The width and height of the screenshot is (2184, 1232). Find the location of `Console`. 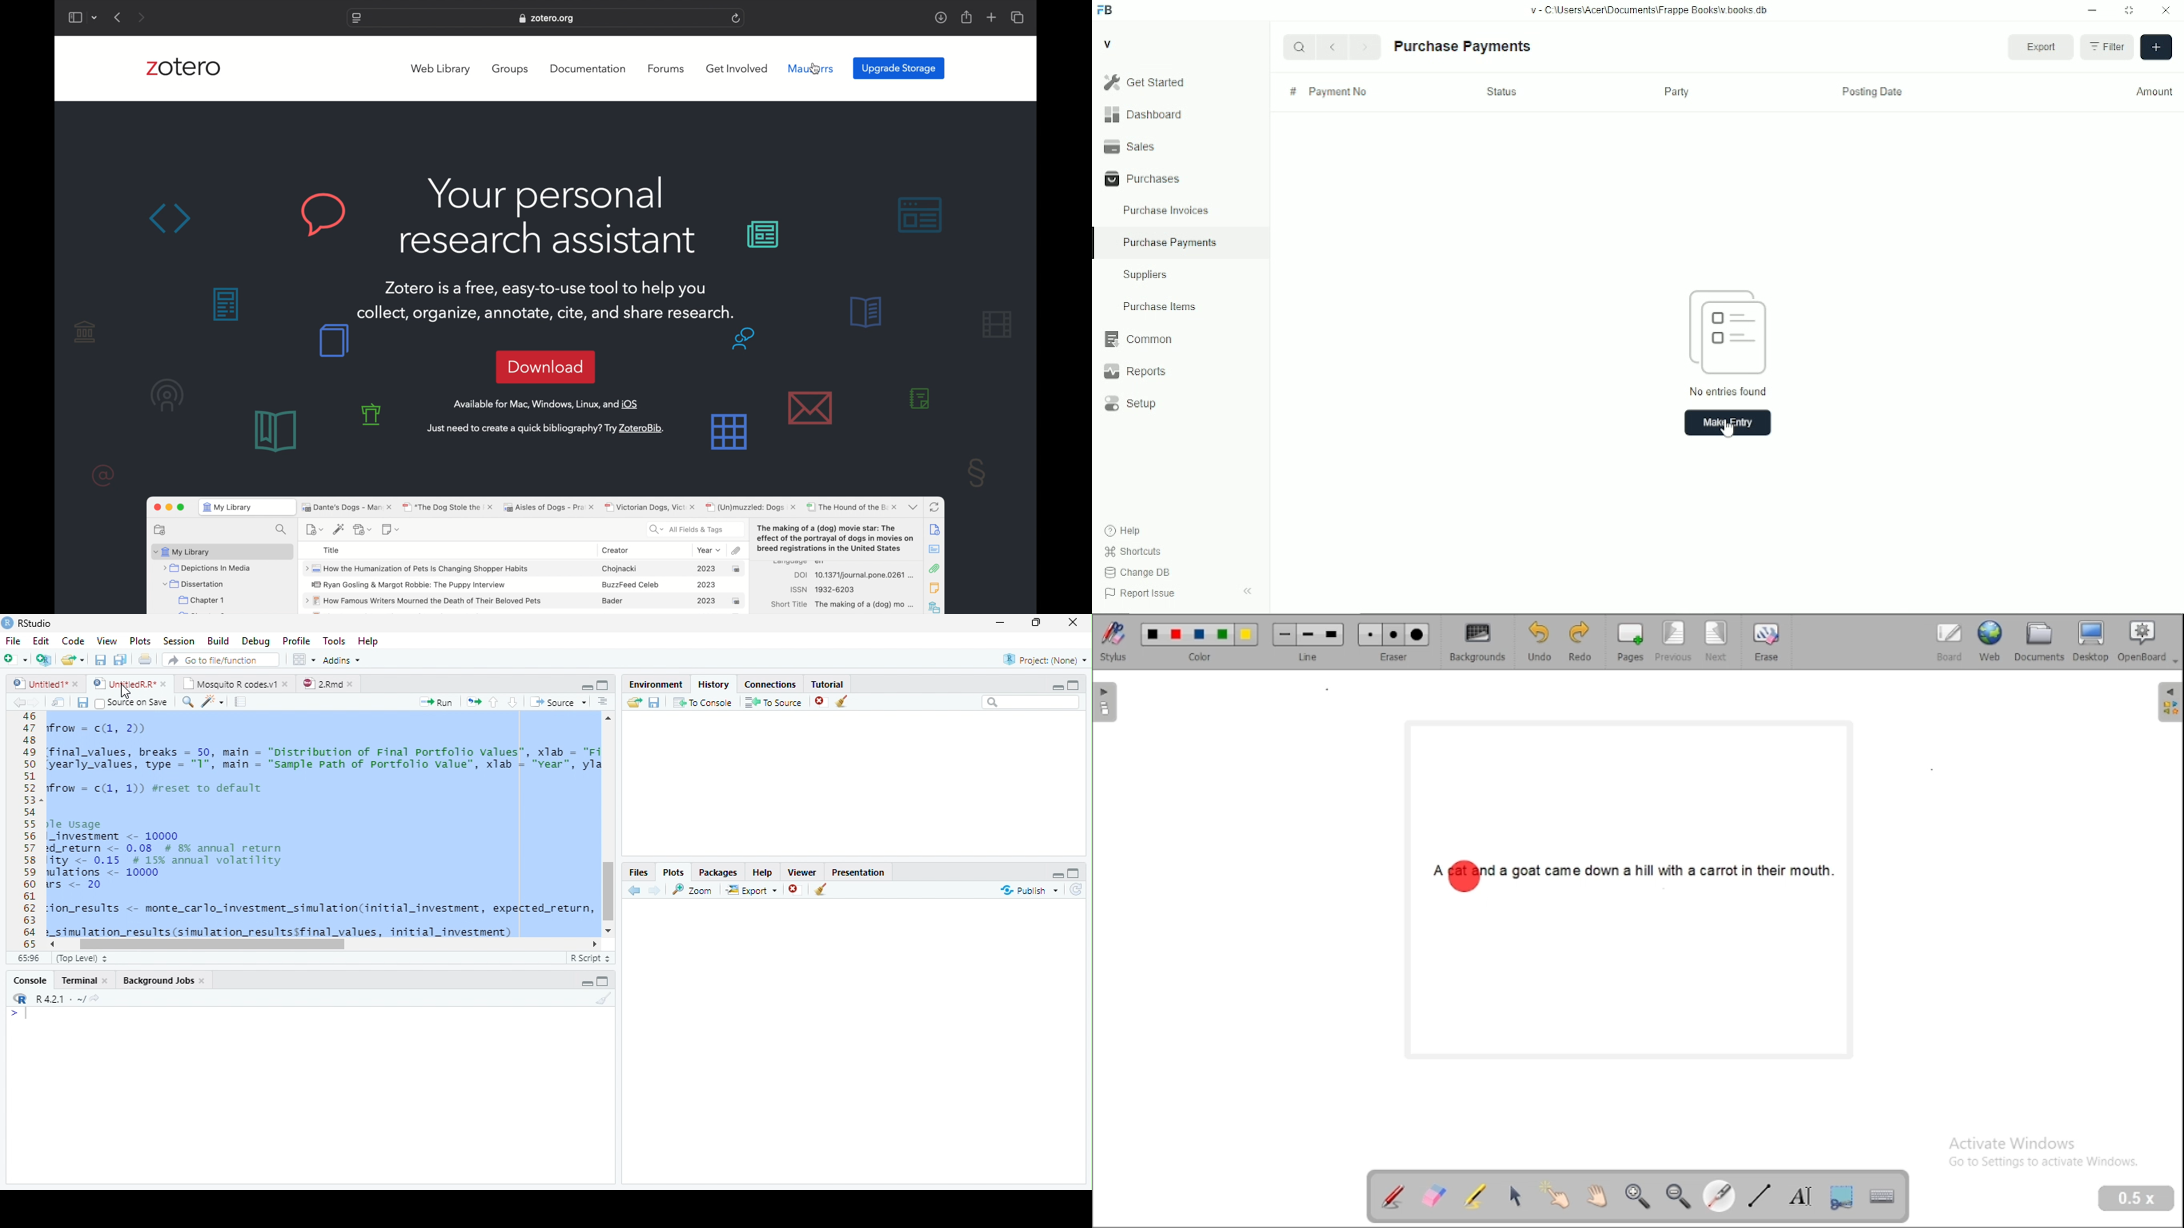

Console is located at coordinates (310, 1095).